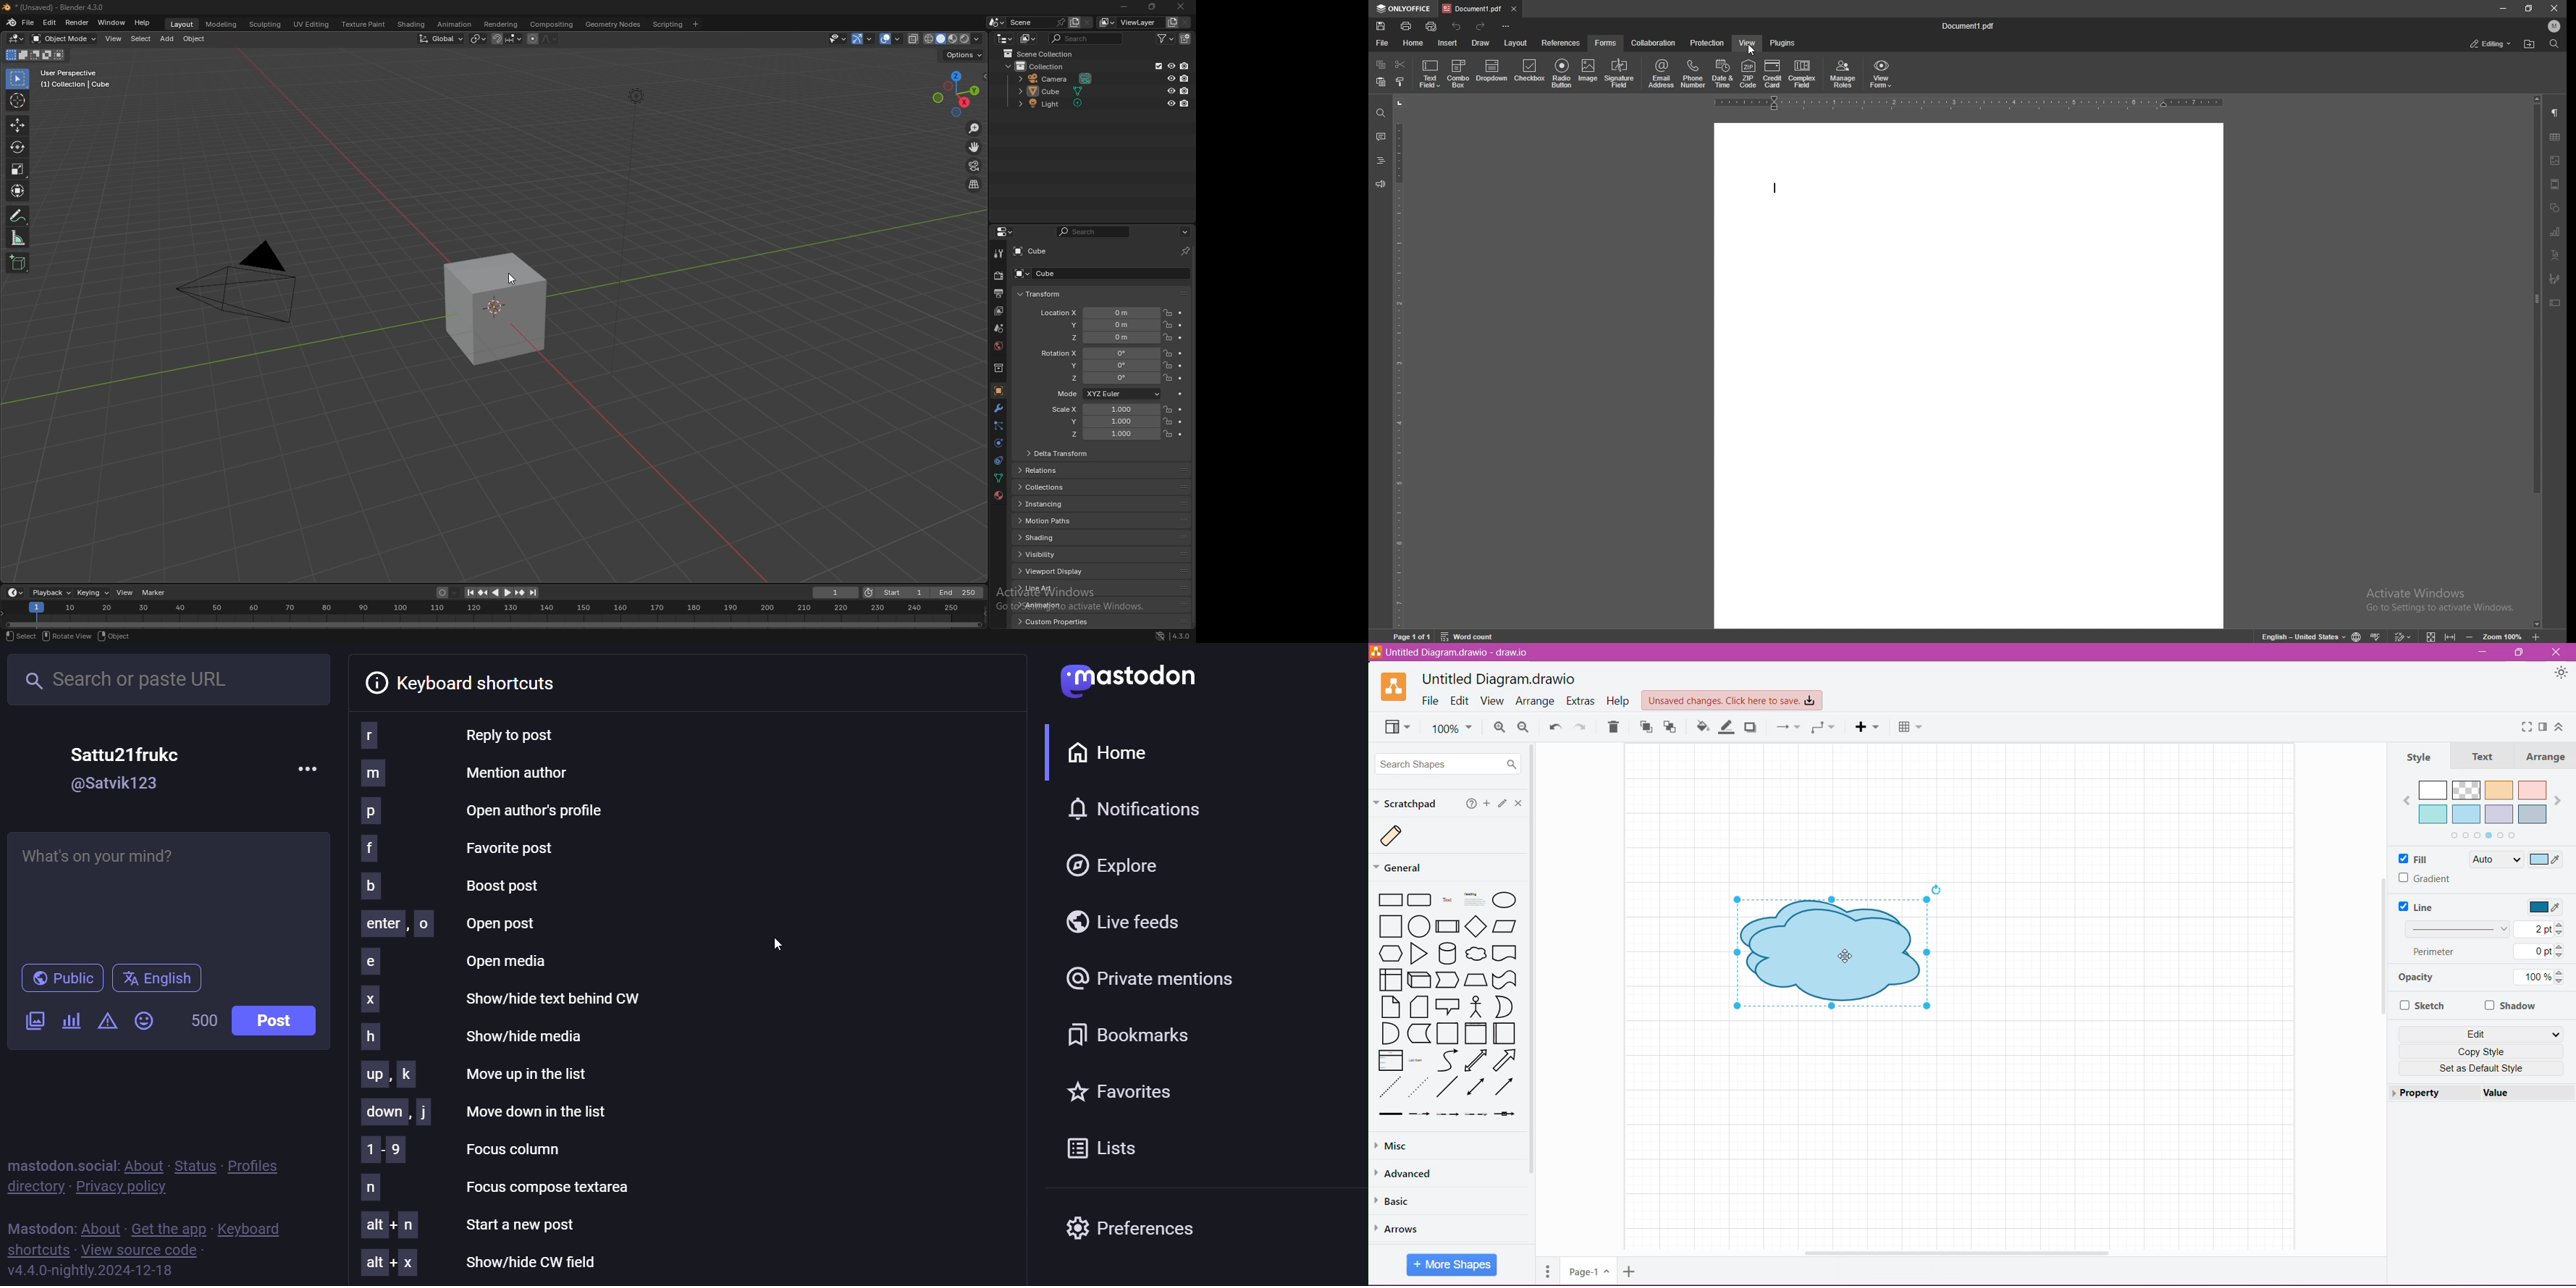  Describe the element at coordinates (2503, 636) in the screenshot. I see `zoom` at that location.